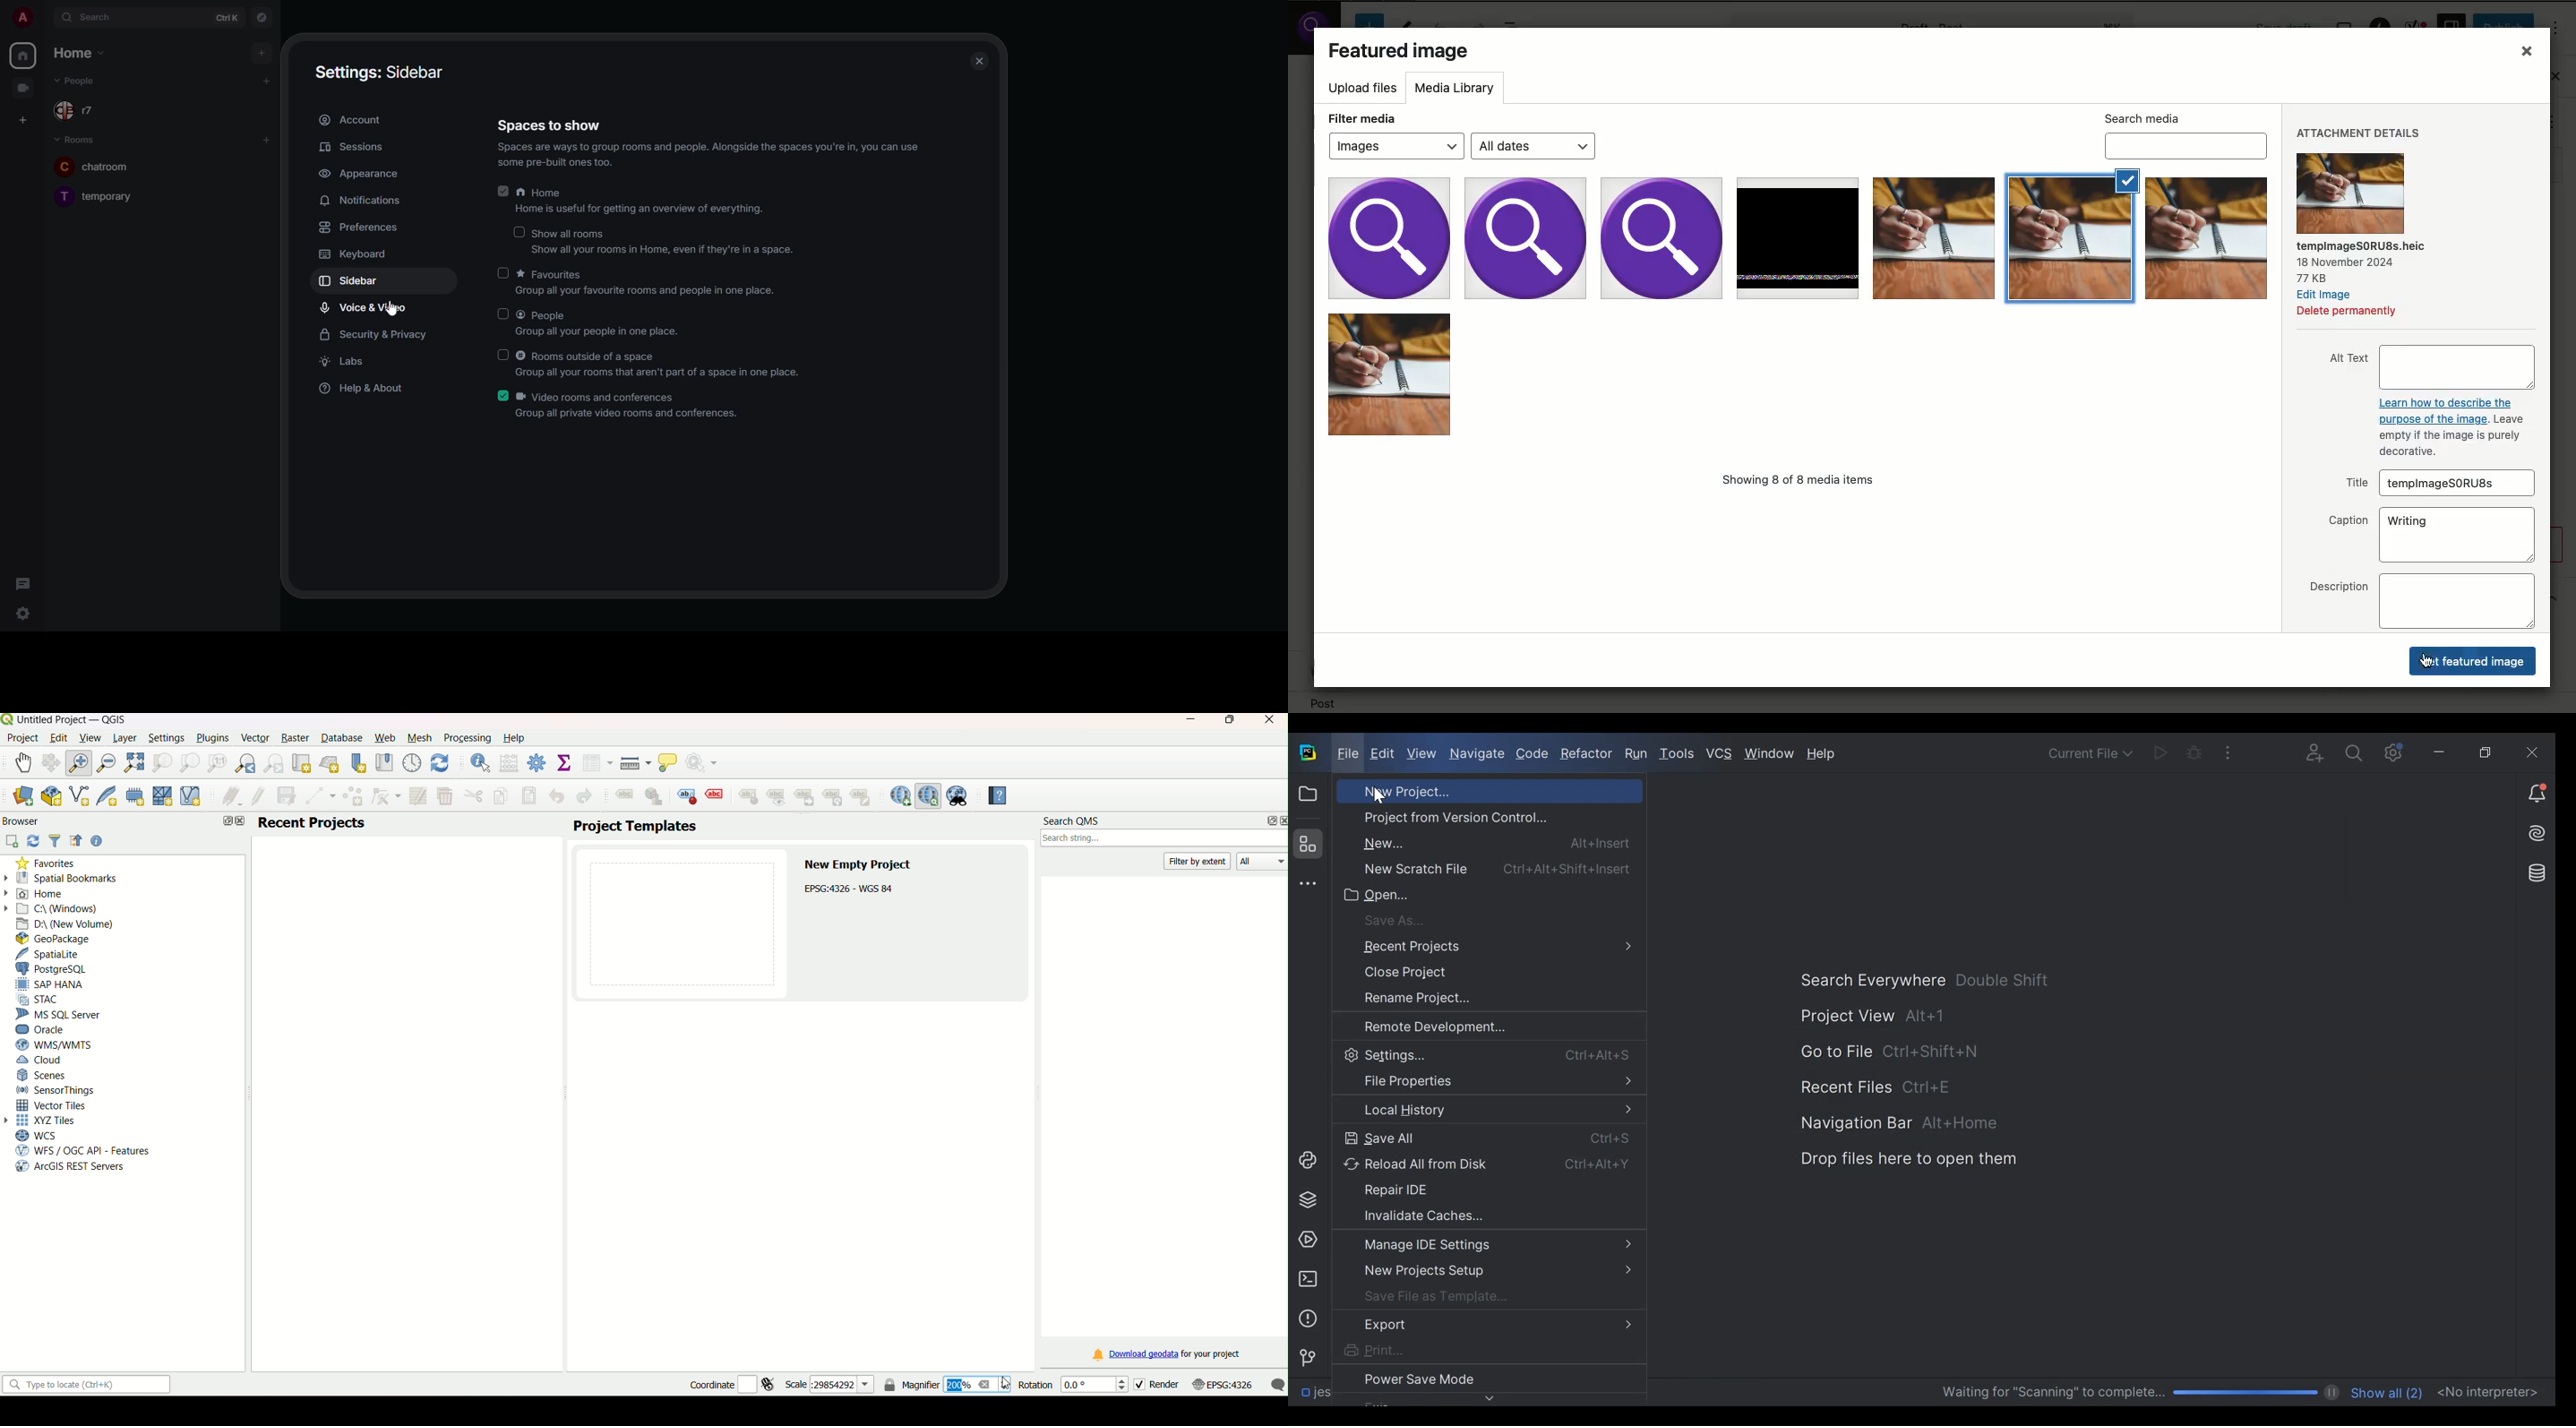  What do you see at coordinates (60, 908) in the screenshot?
I see `C:\ (windows)` at bounding box center [60, 908].